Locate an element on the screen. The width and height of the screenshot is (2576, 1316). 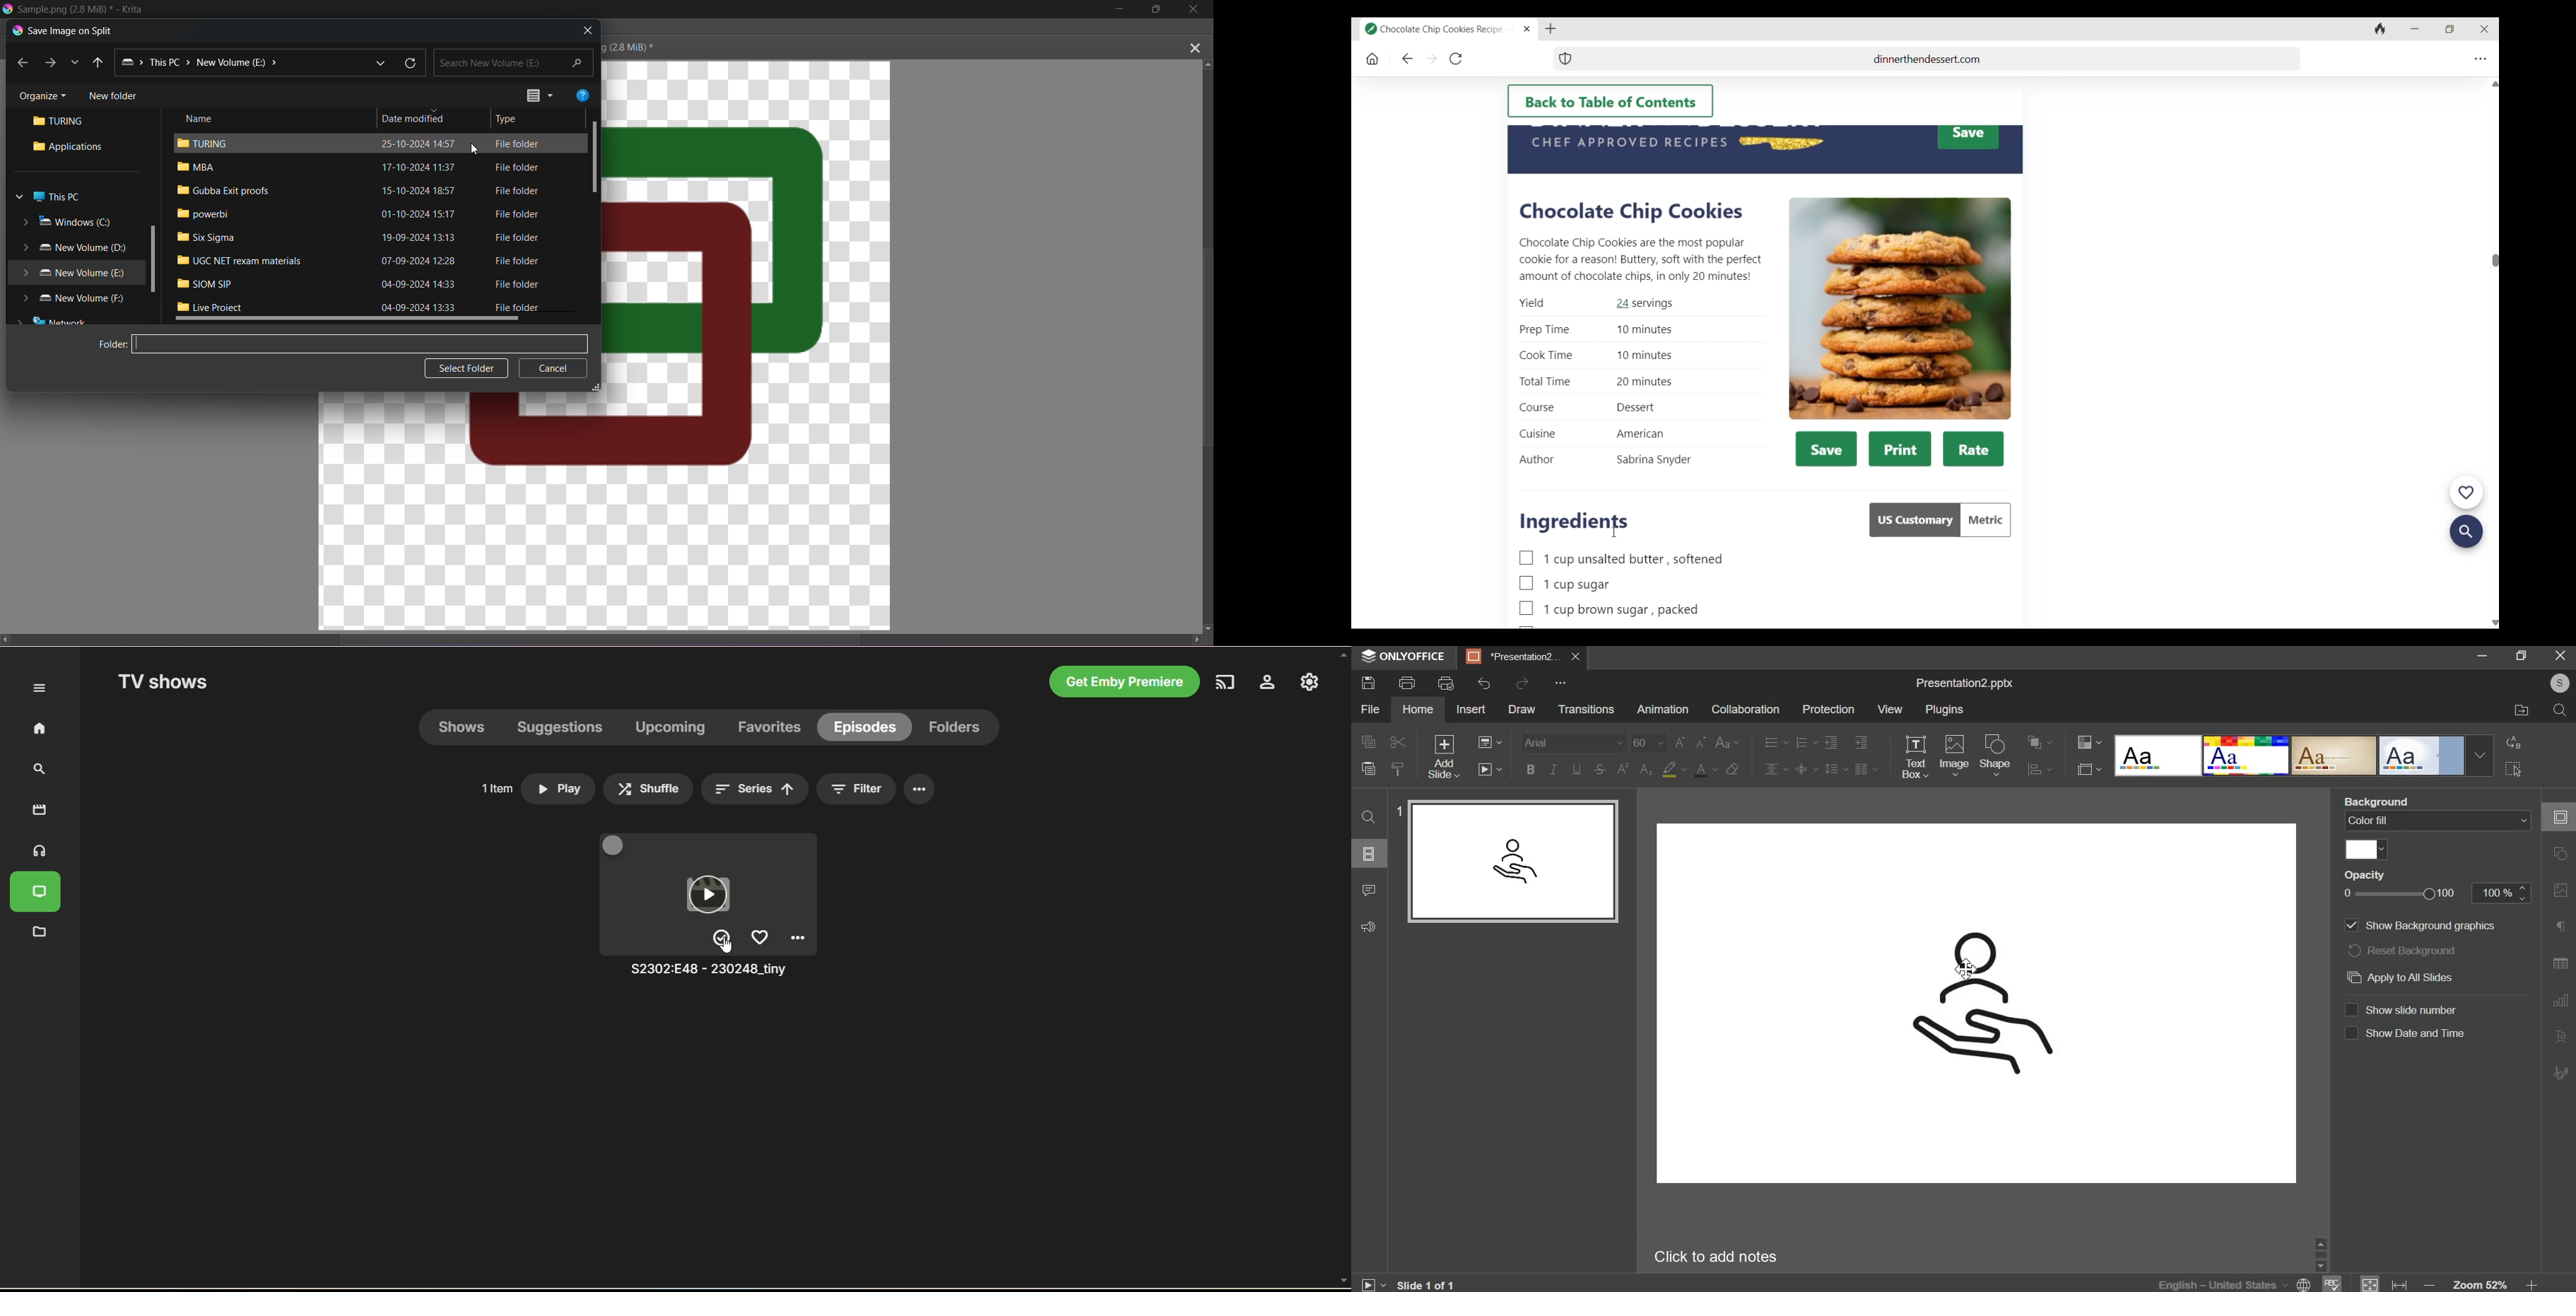
Dropdown is located at coordinates (76, 63).